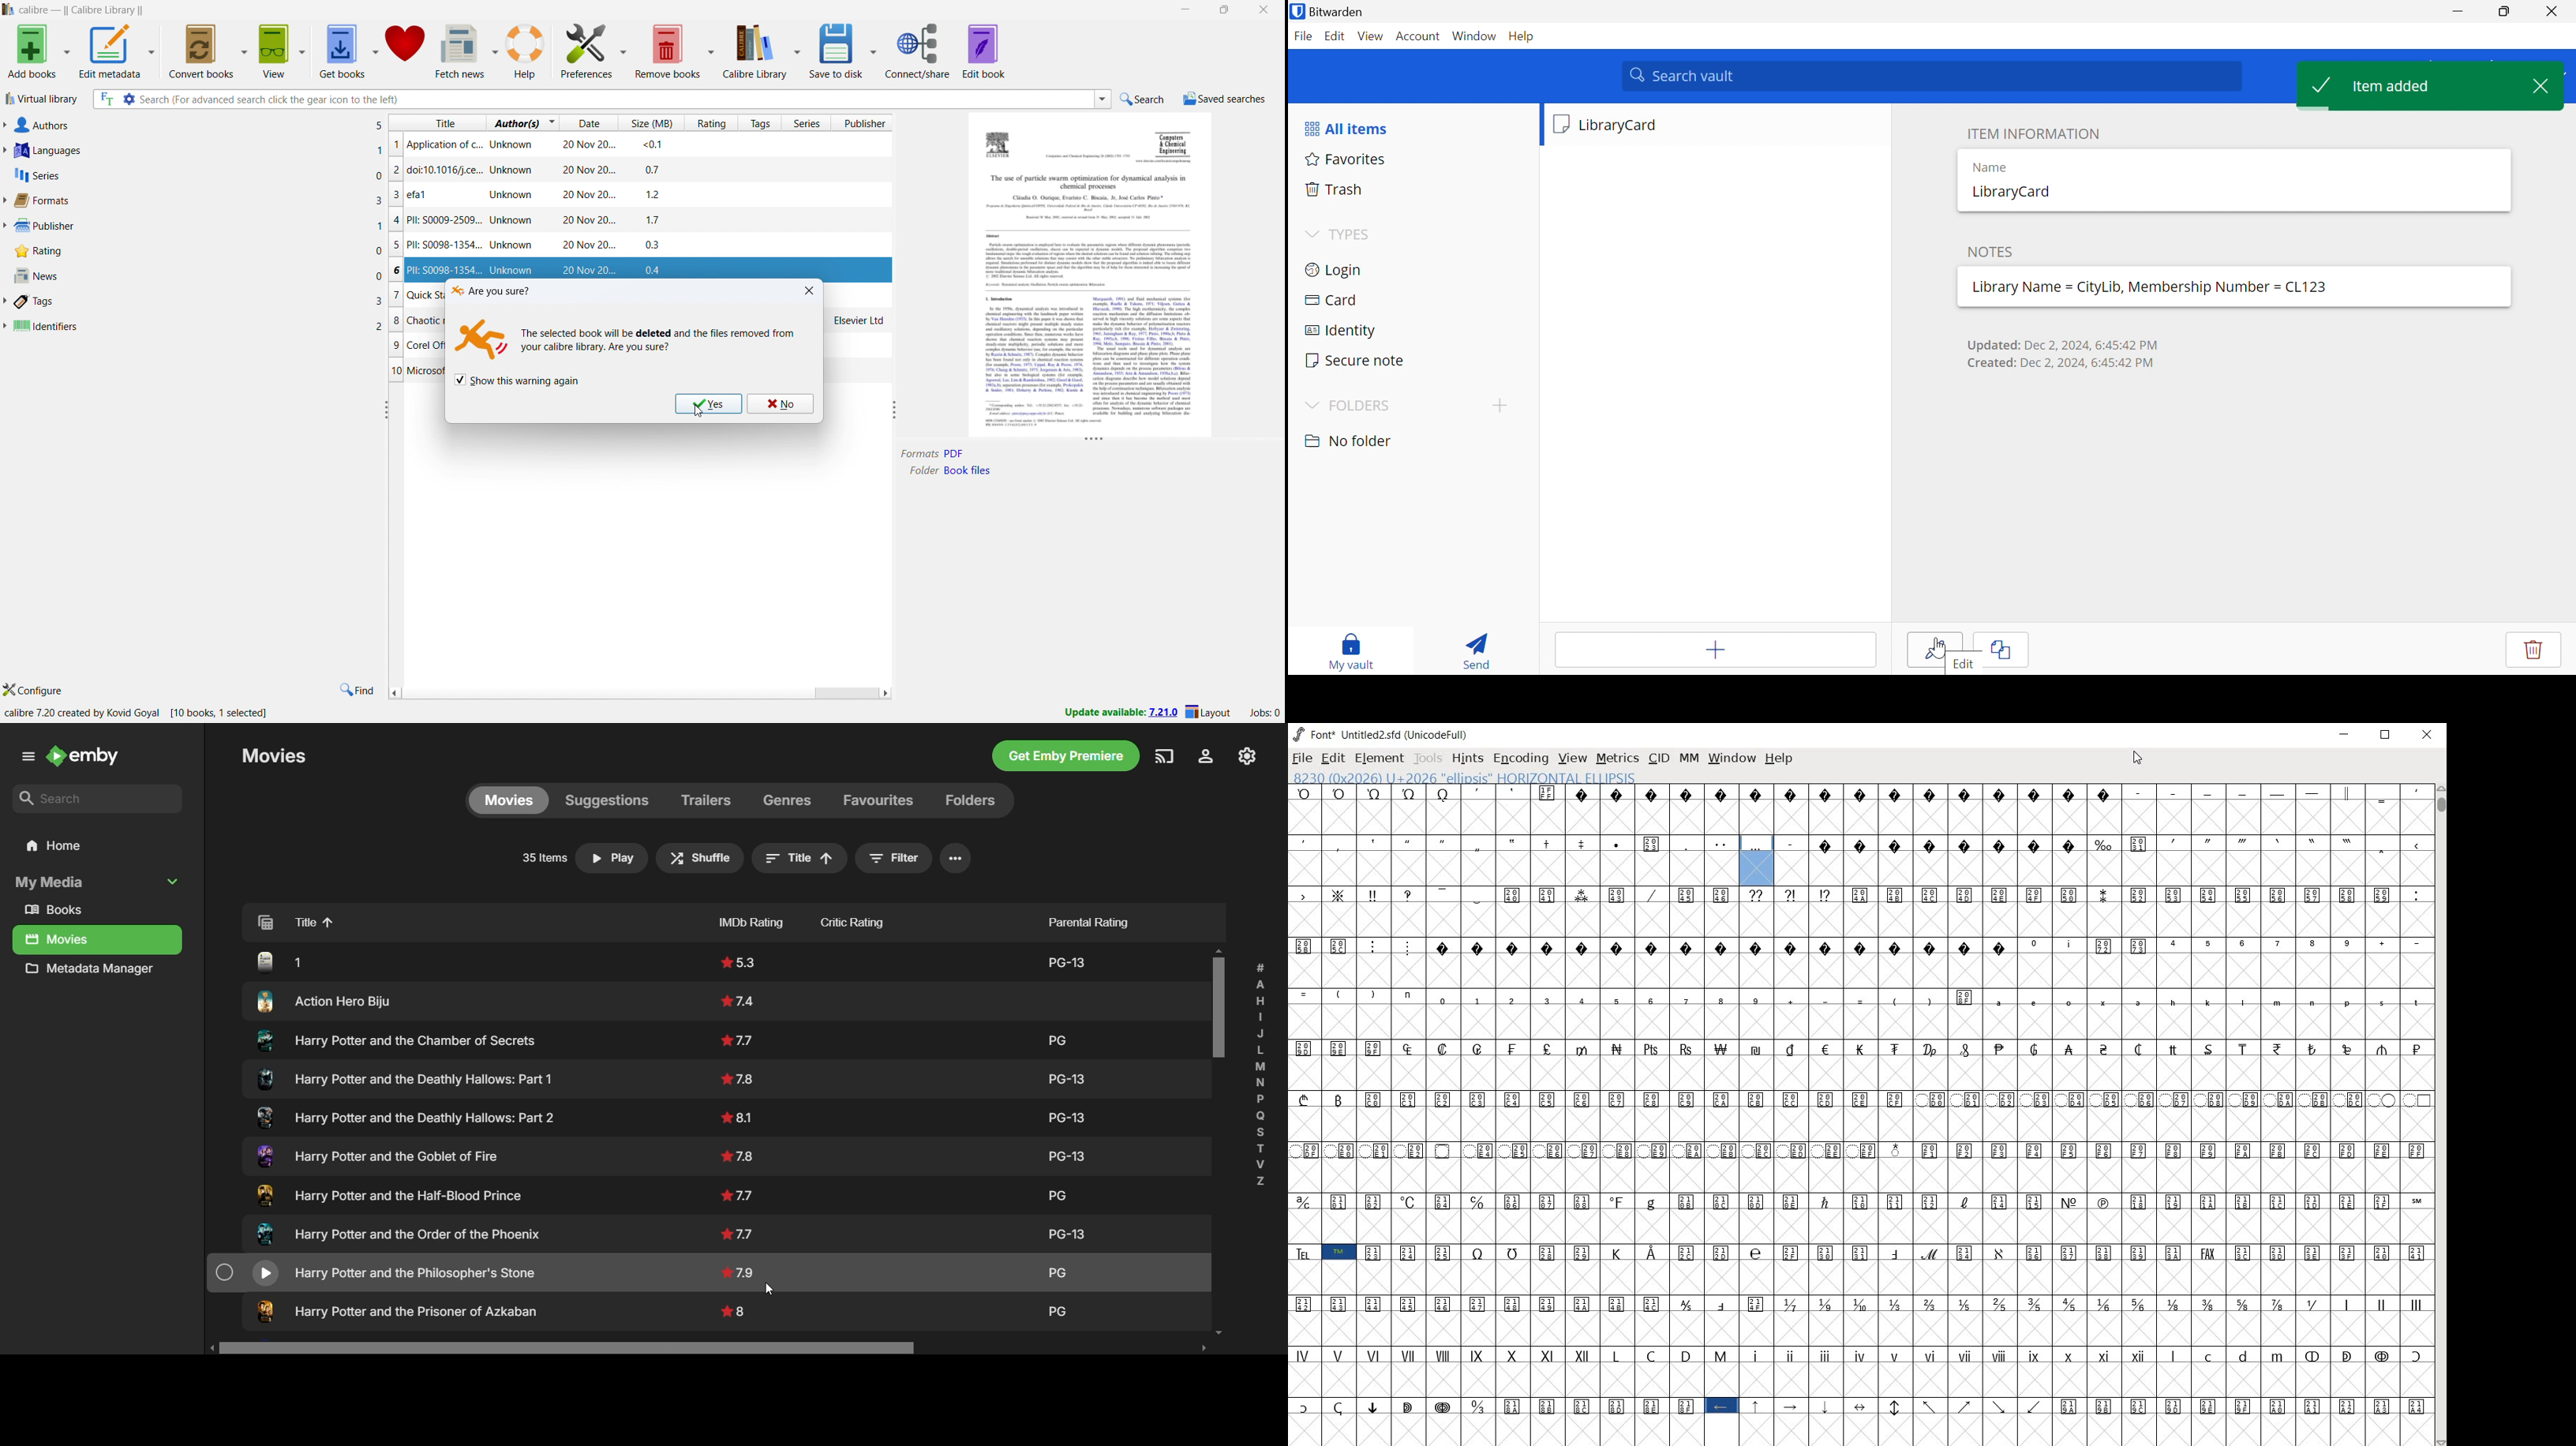 Image resolution: width=2576 pixels, height=1456 pixels. Describe the element at coordinates (1265, 714) in the screenshot. I see `active jobs` at that location.